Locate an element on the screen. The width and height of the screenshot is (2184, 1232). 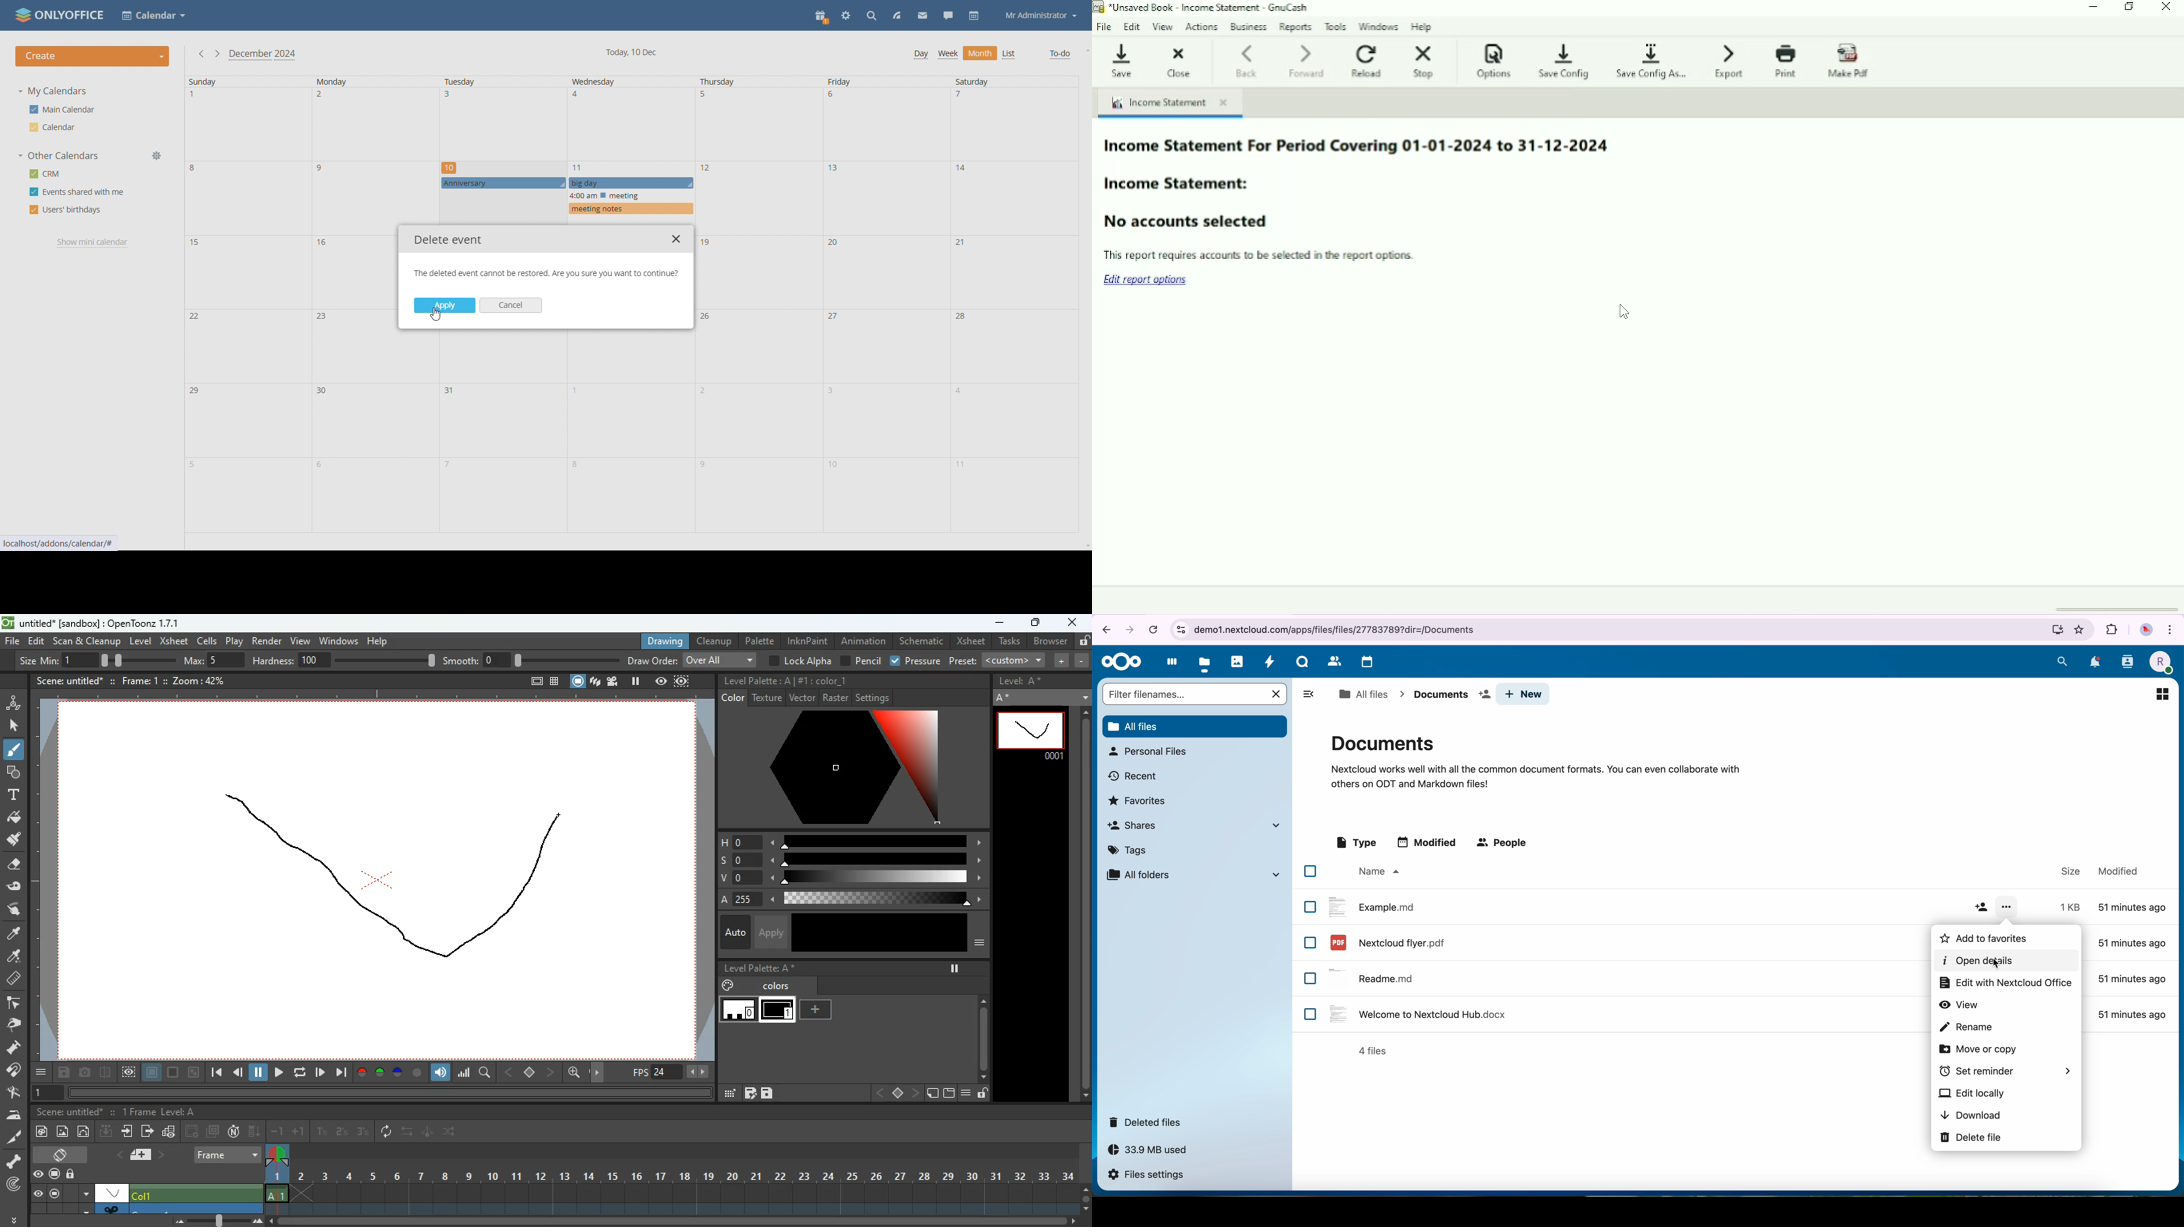
create is located at coordinates (93, 56).